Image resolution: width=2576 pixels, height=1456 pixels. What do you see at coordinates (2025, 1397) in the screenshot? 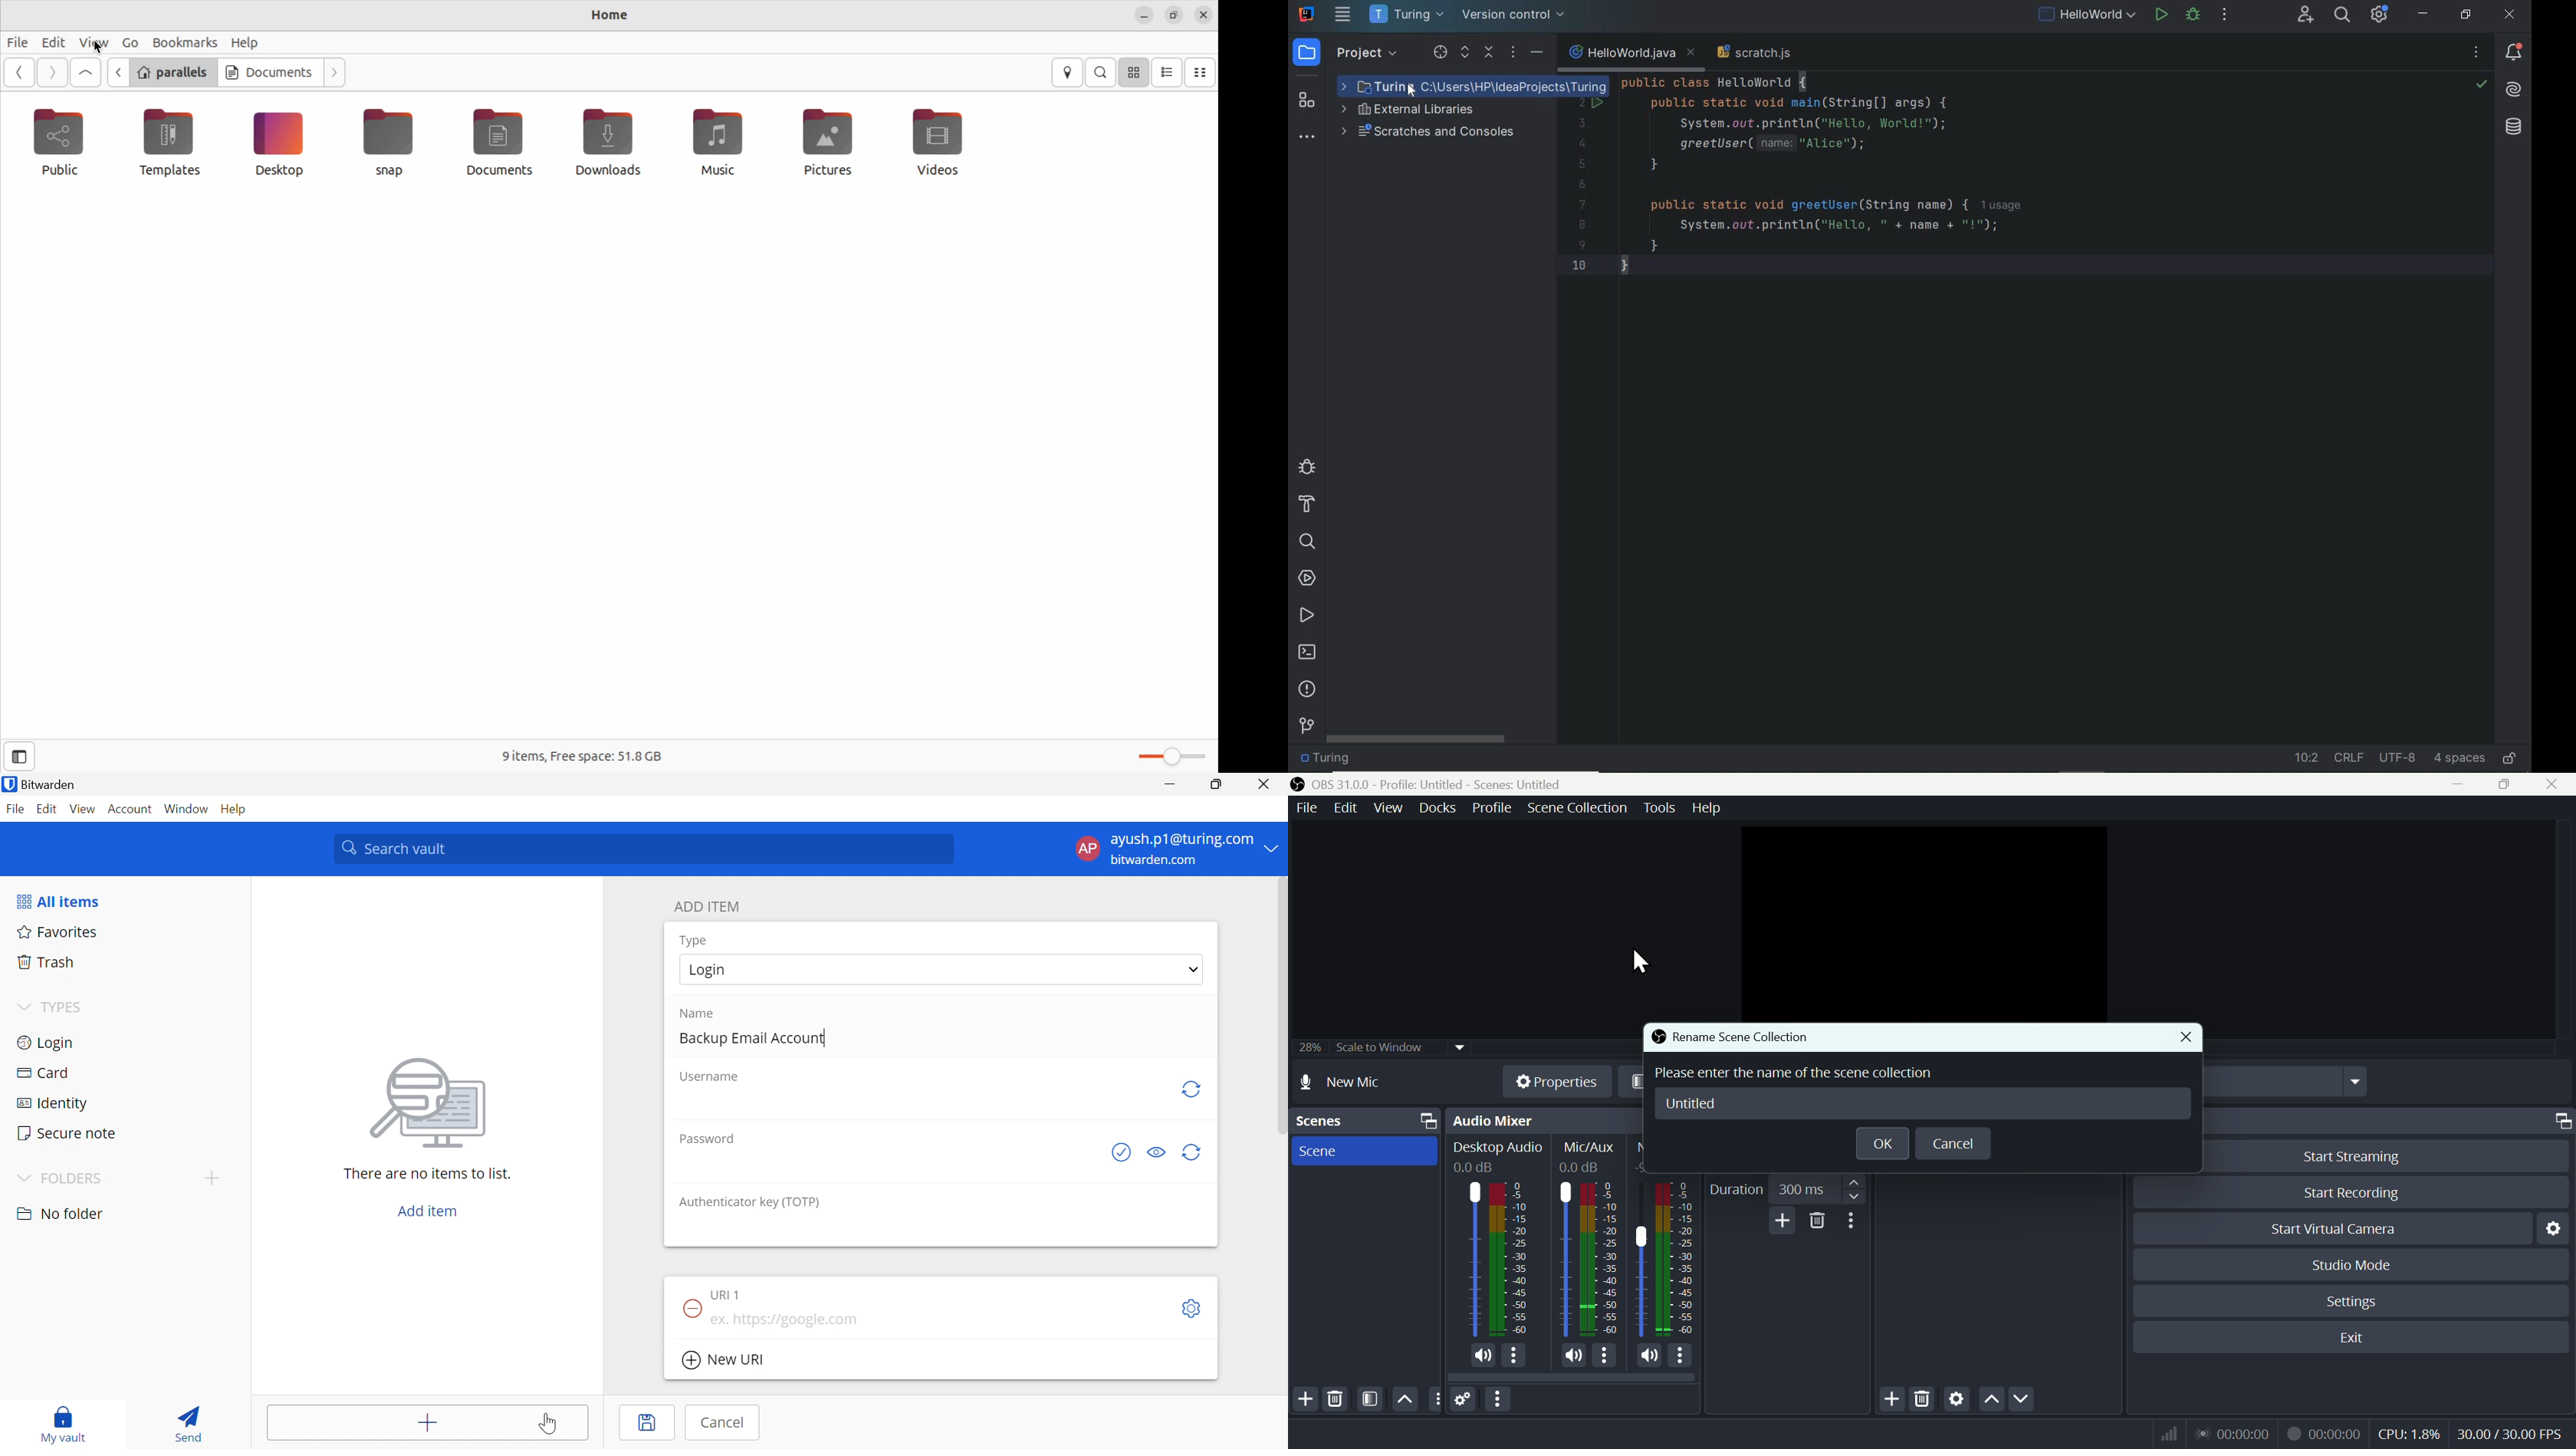
I see `Down` at bounding box center [2025, 1397].